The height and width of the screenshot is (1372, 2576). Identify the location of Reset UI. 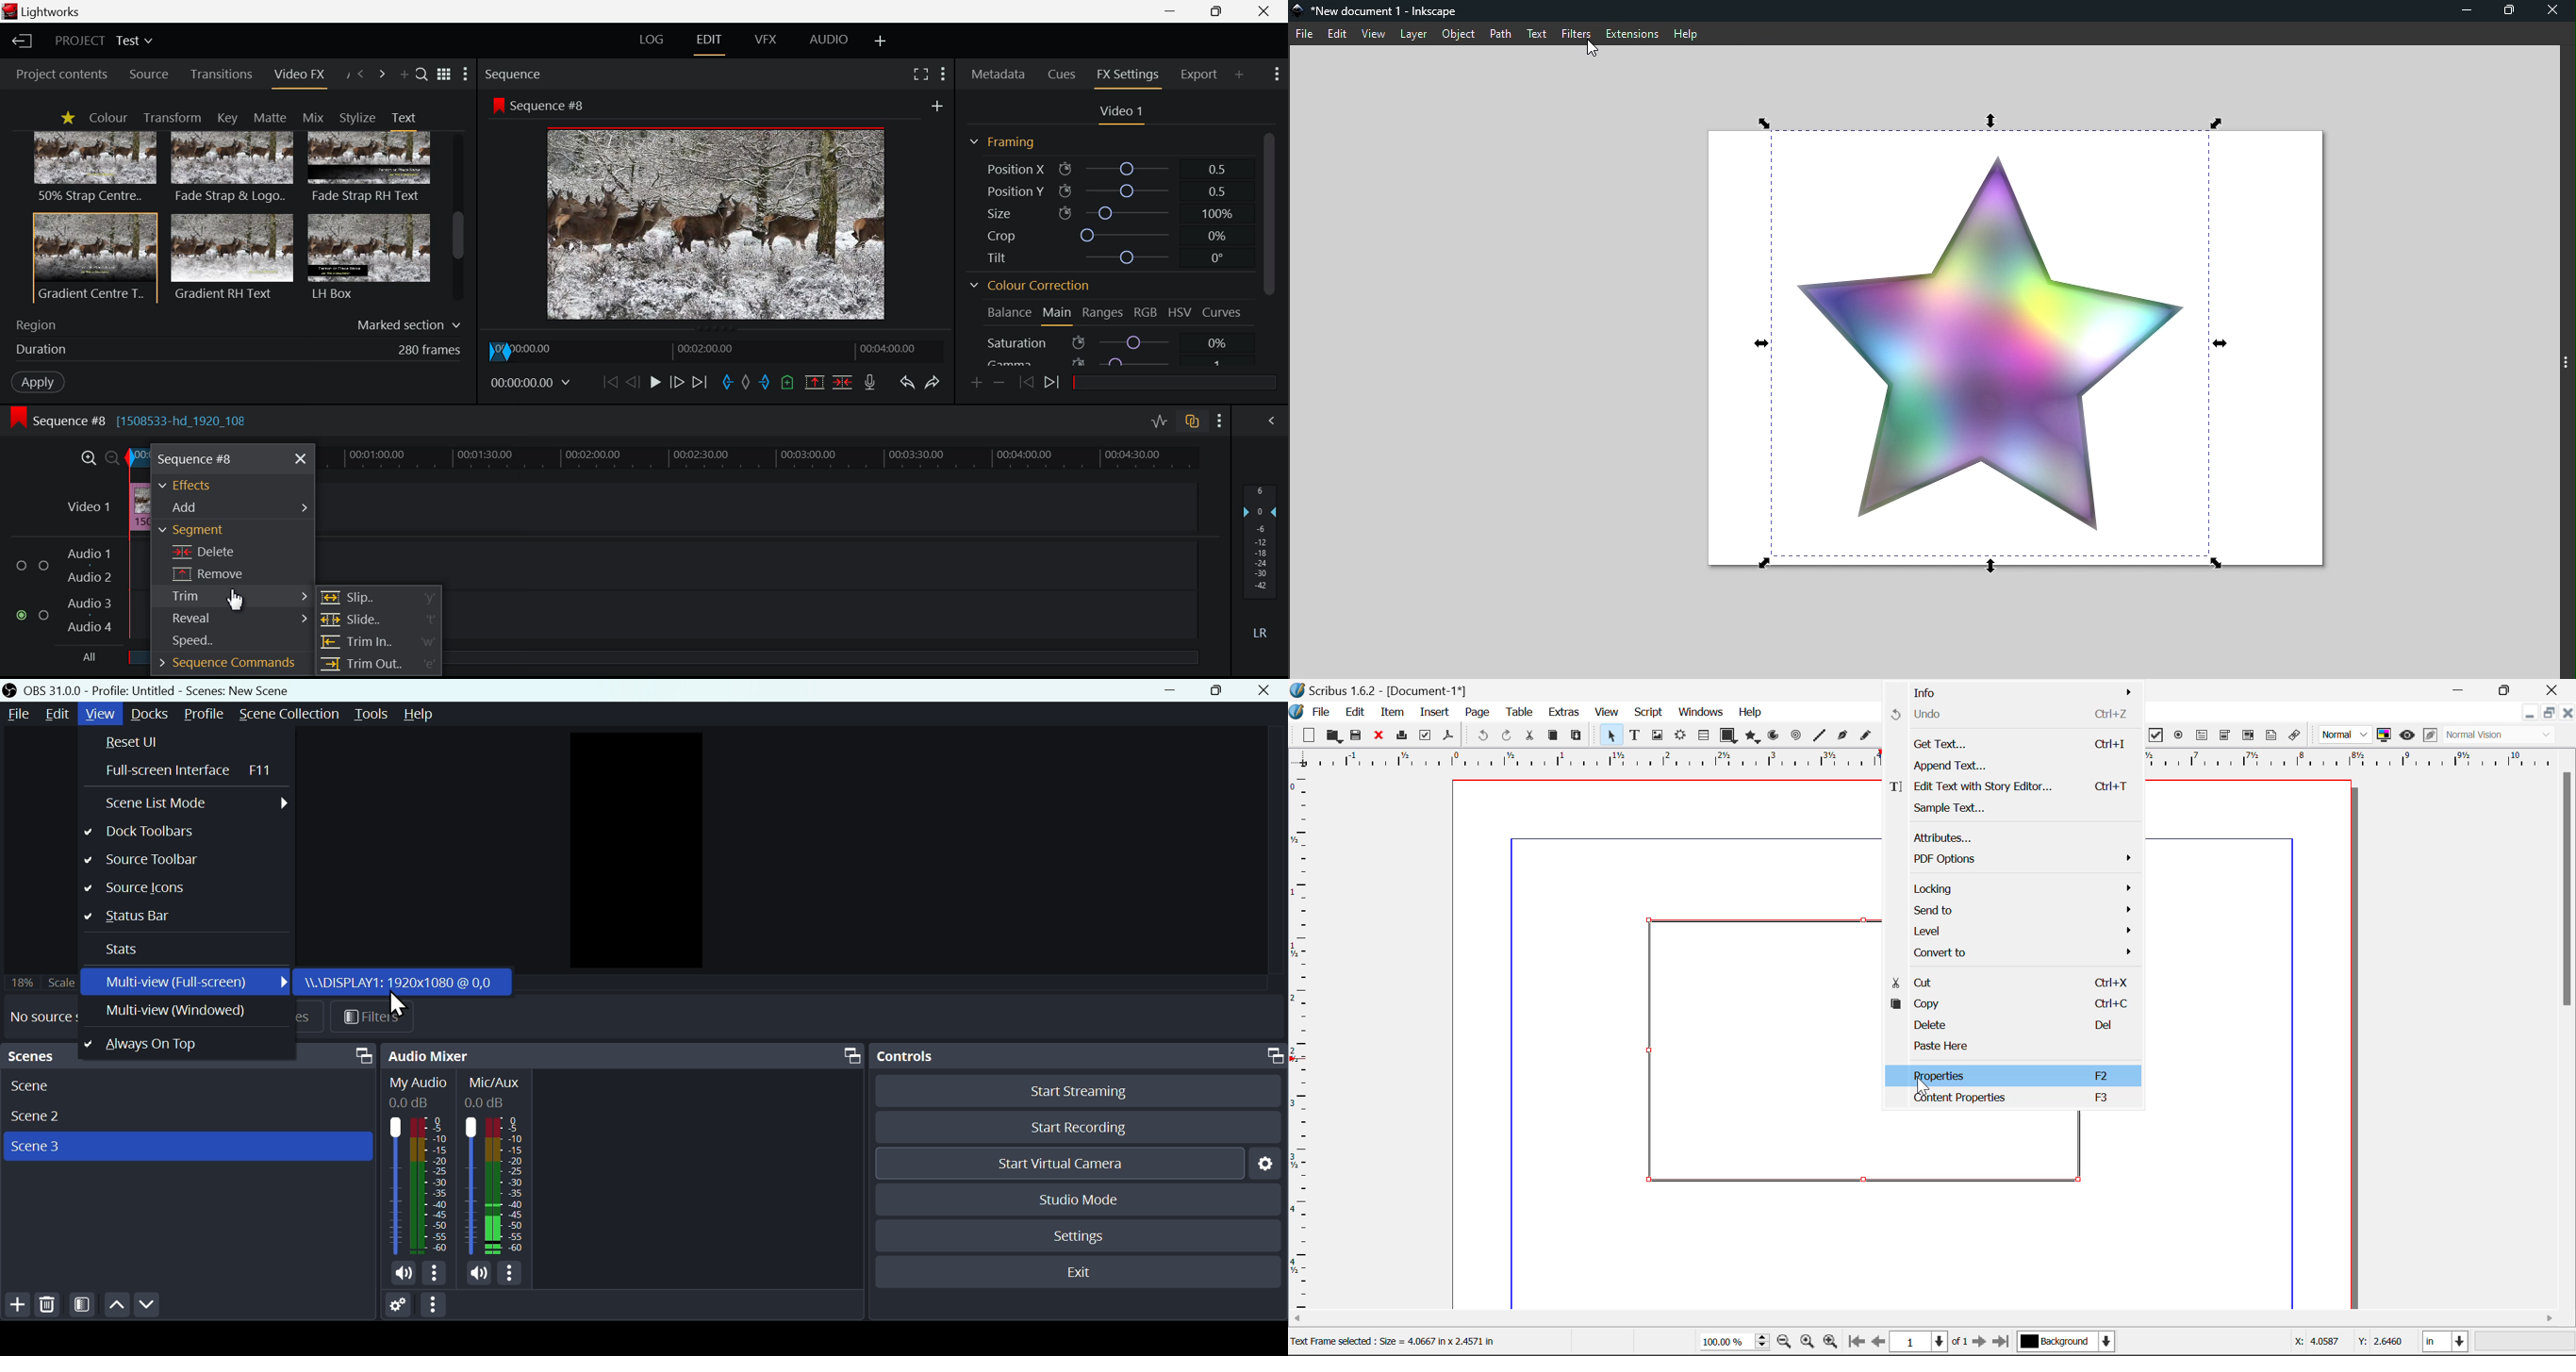
(185, 742).